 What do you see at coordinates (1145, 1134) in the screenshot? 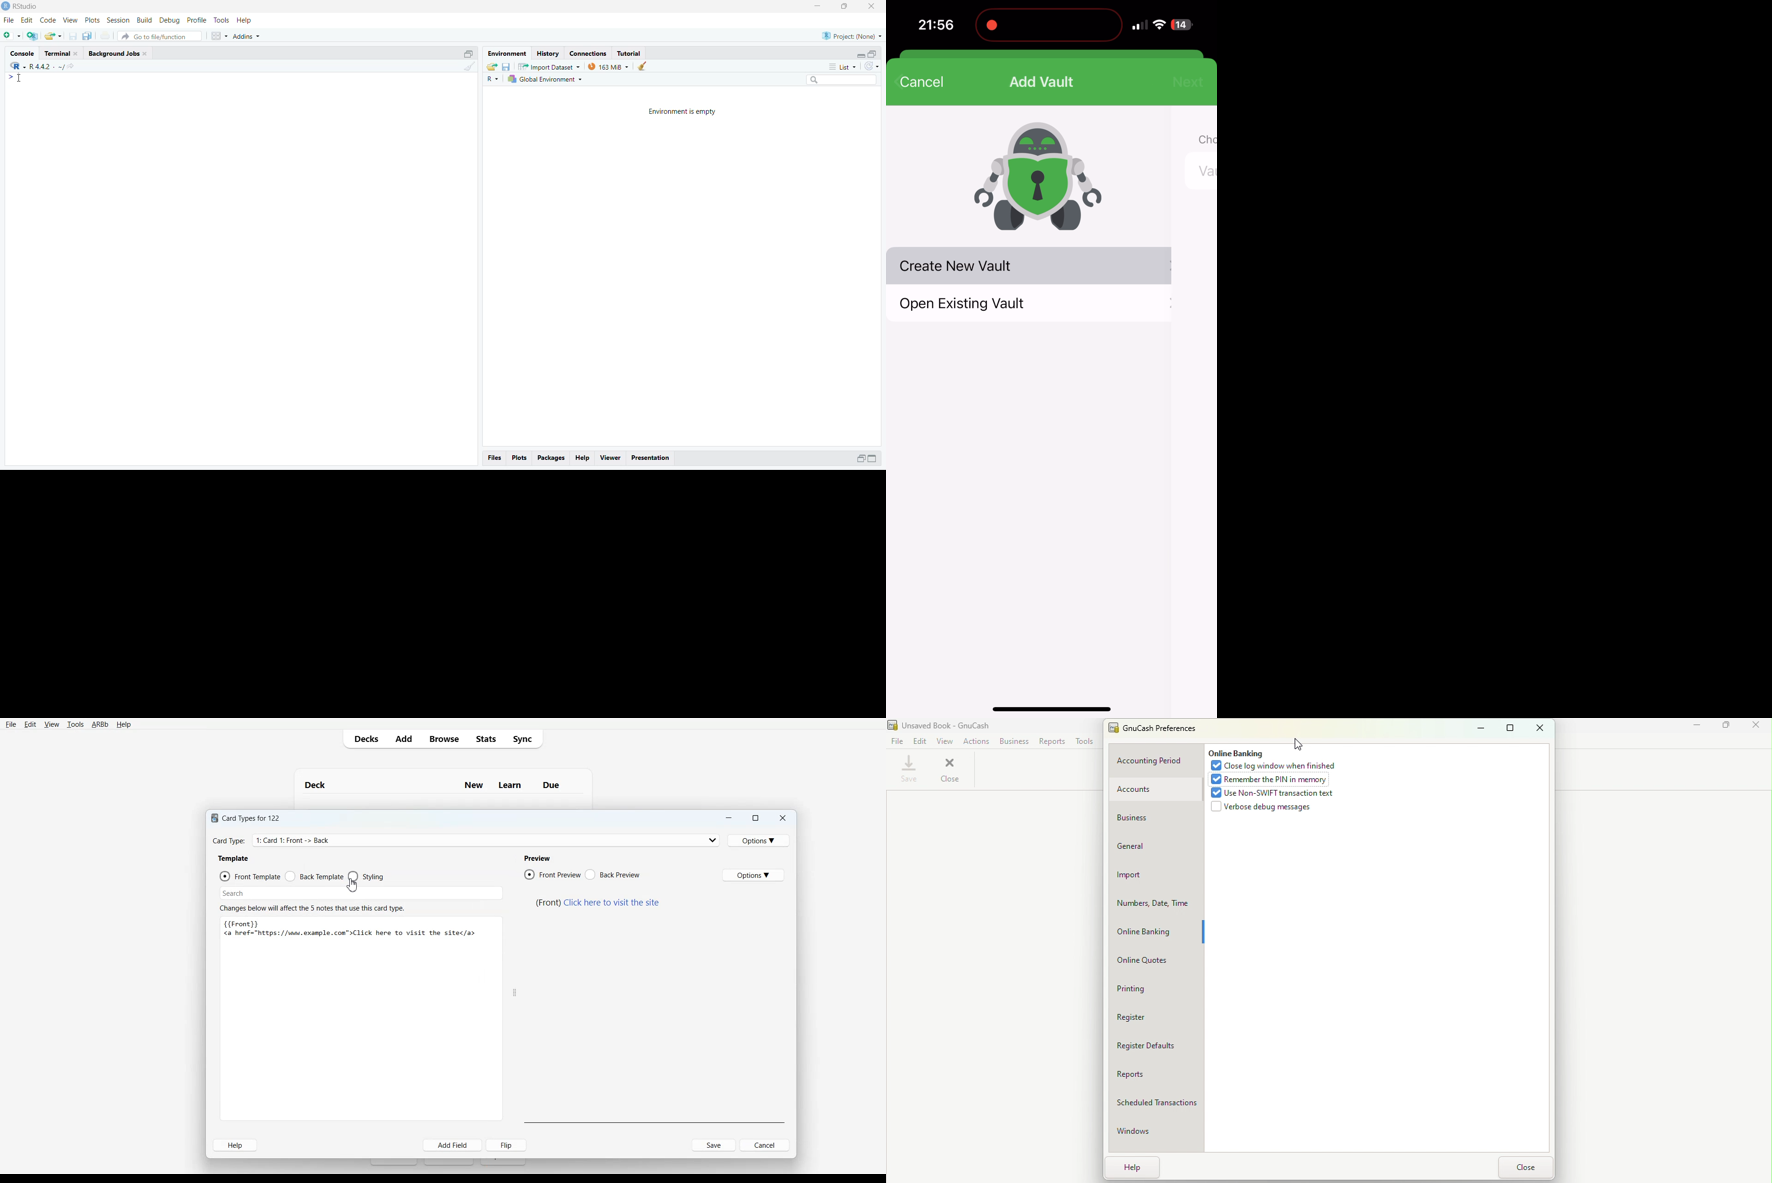
I see `Windows` at bounding box center [1145, 1134].